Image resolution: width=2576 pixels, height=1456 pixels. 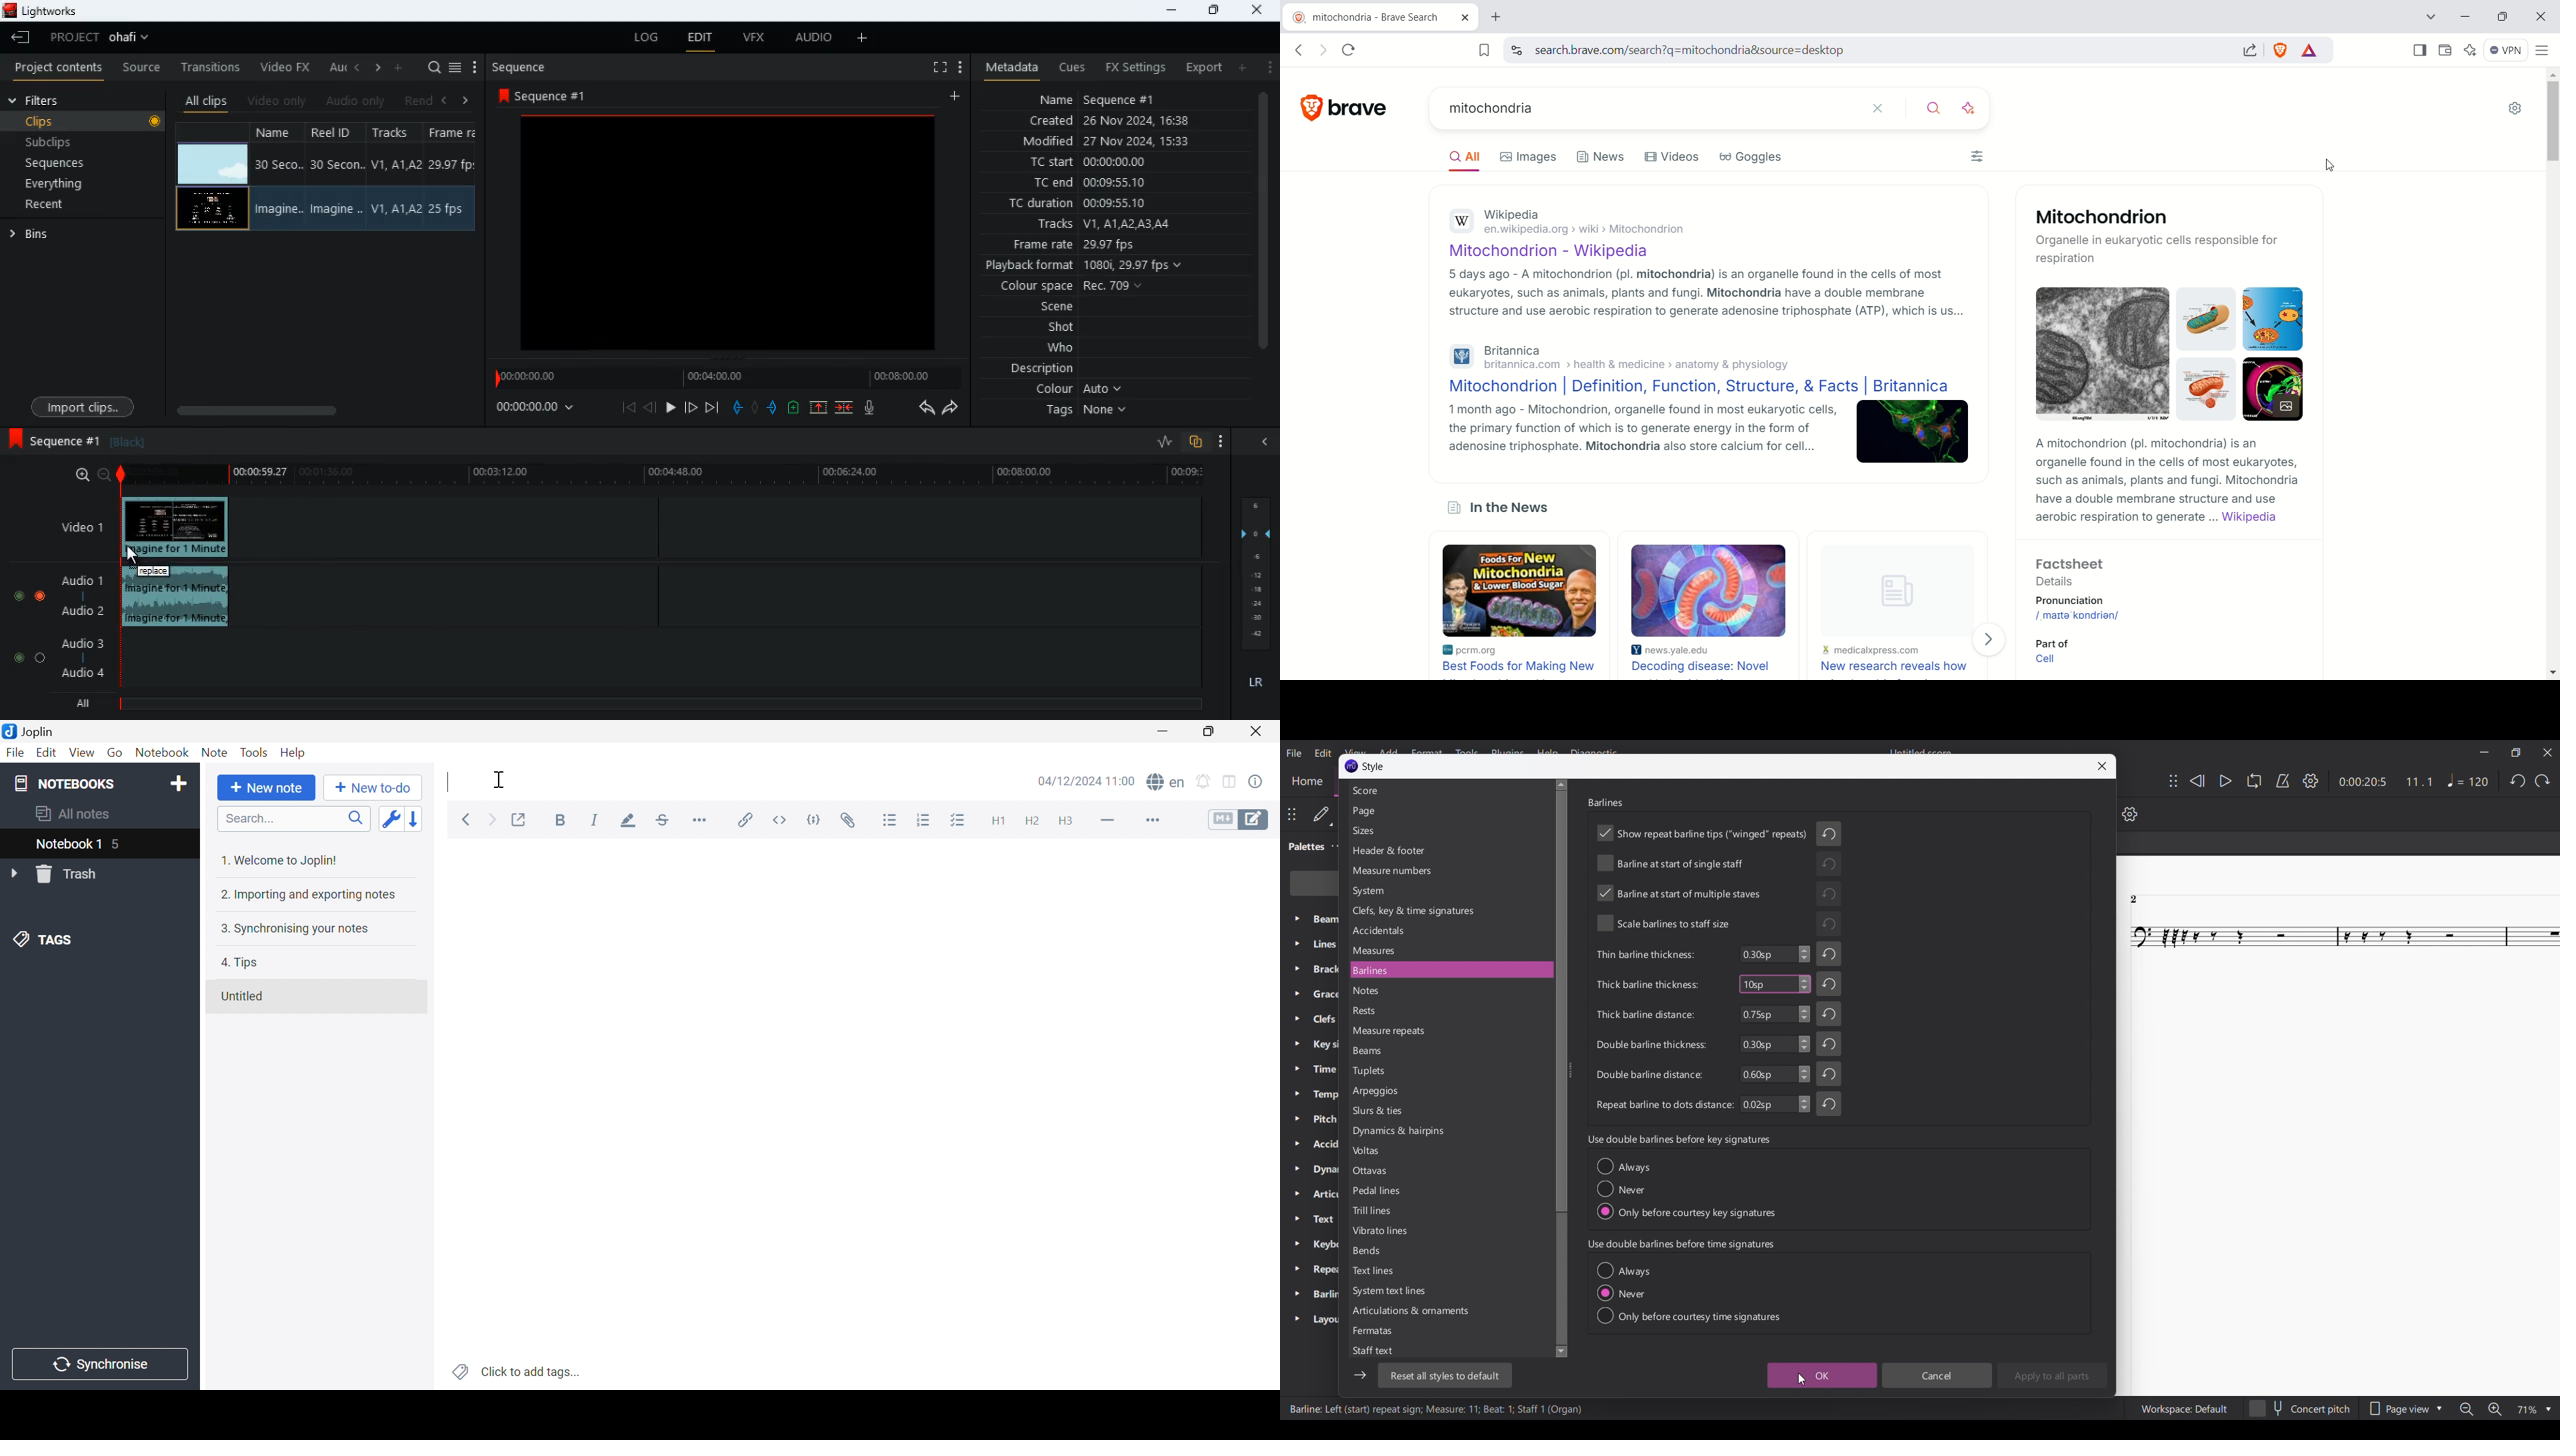 I want to click on left, so click(x=360, y=69).